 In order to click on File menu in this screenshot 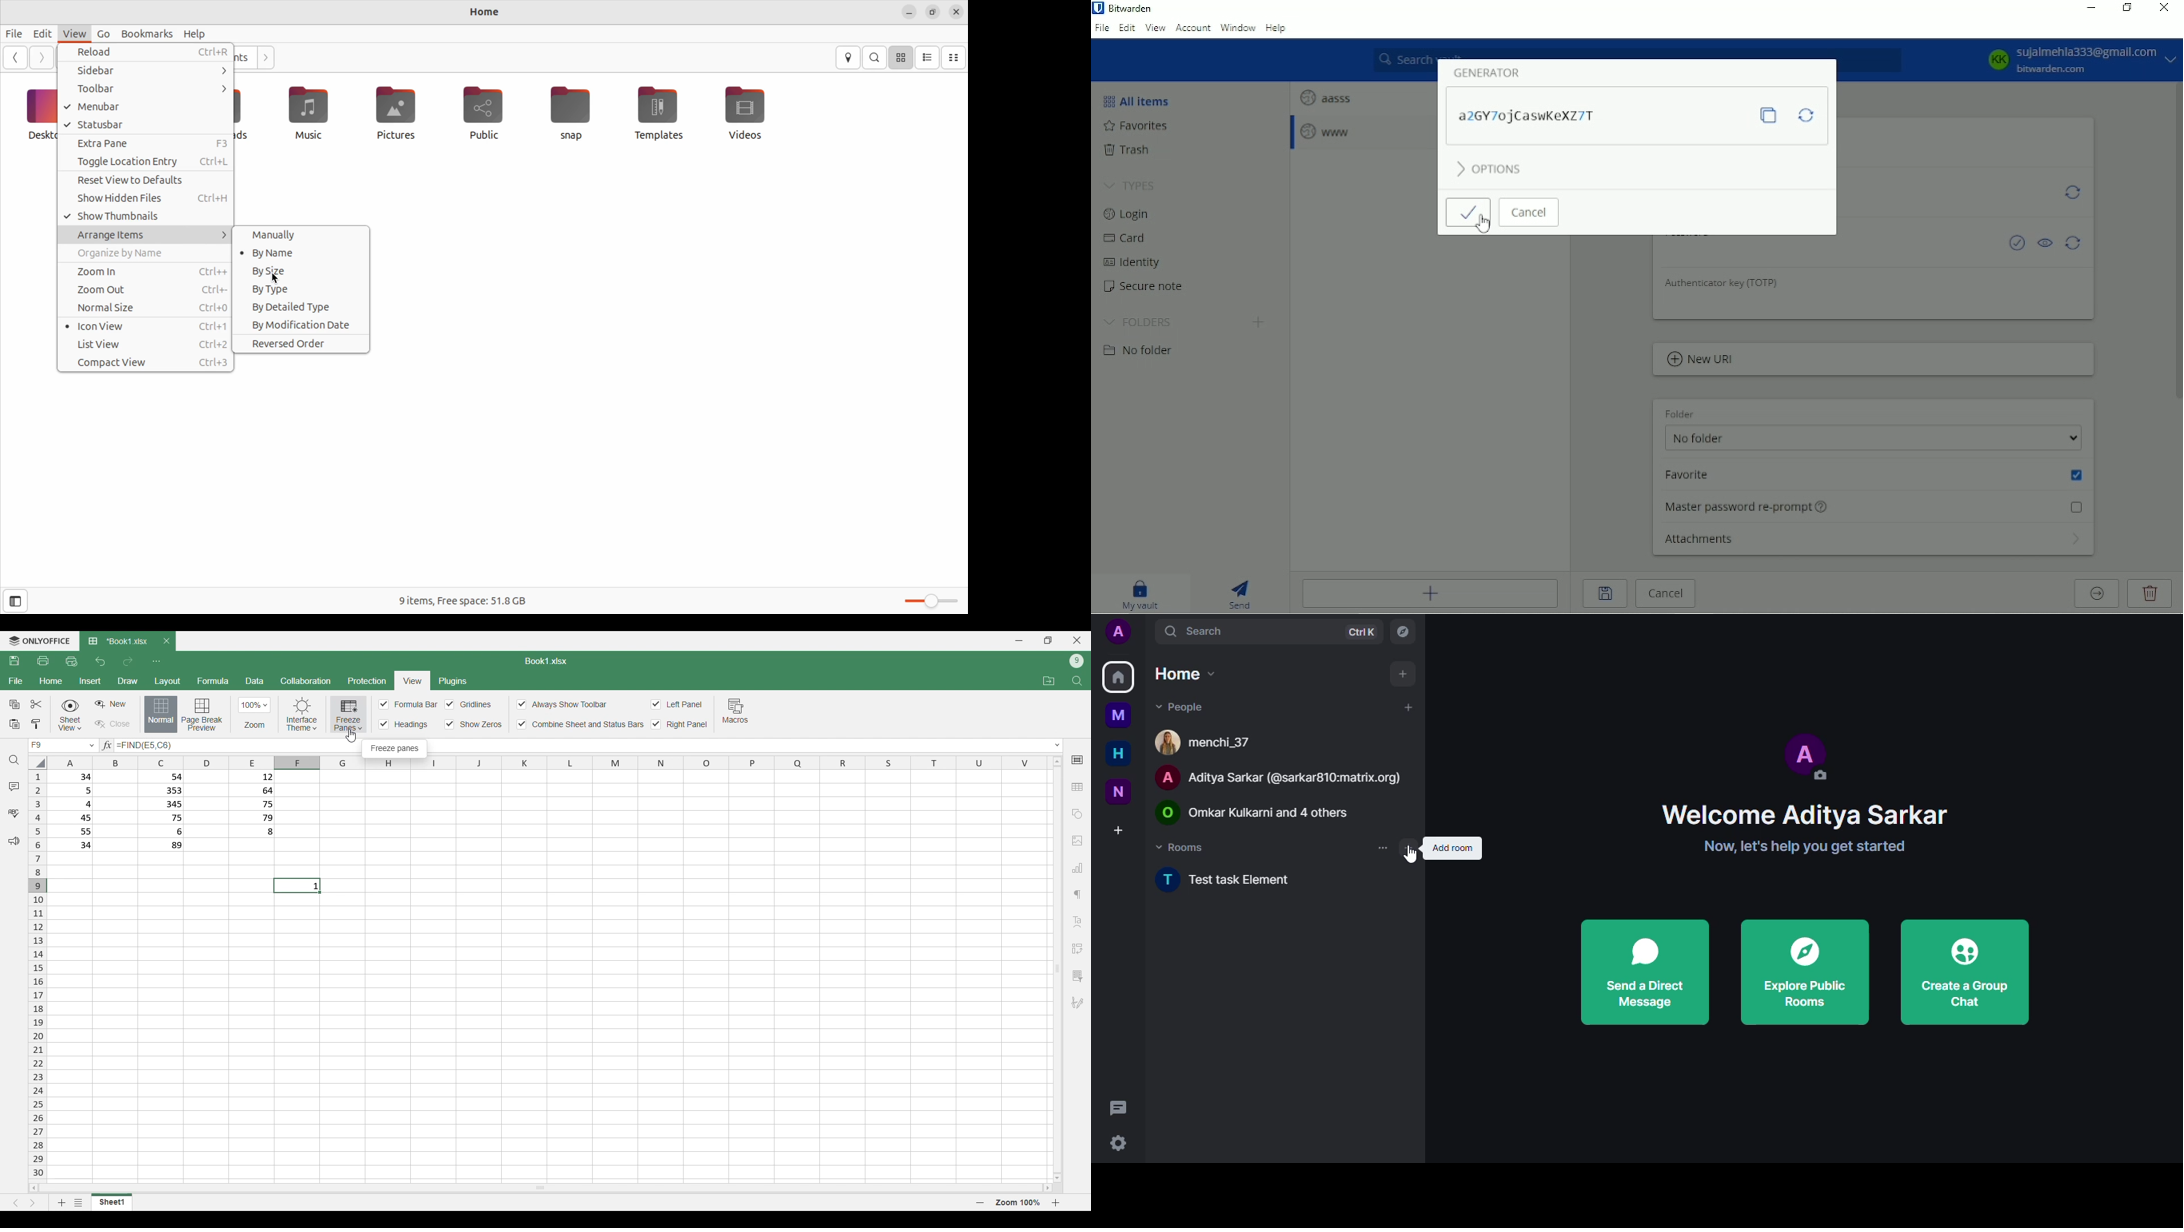, I will do `click(16, 681)`.